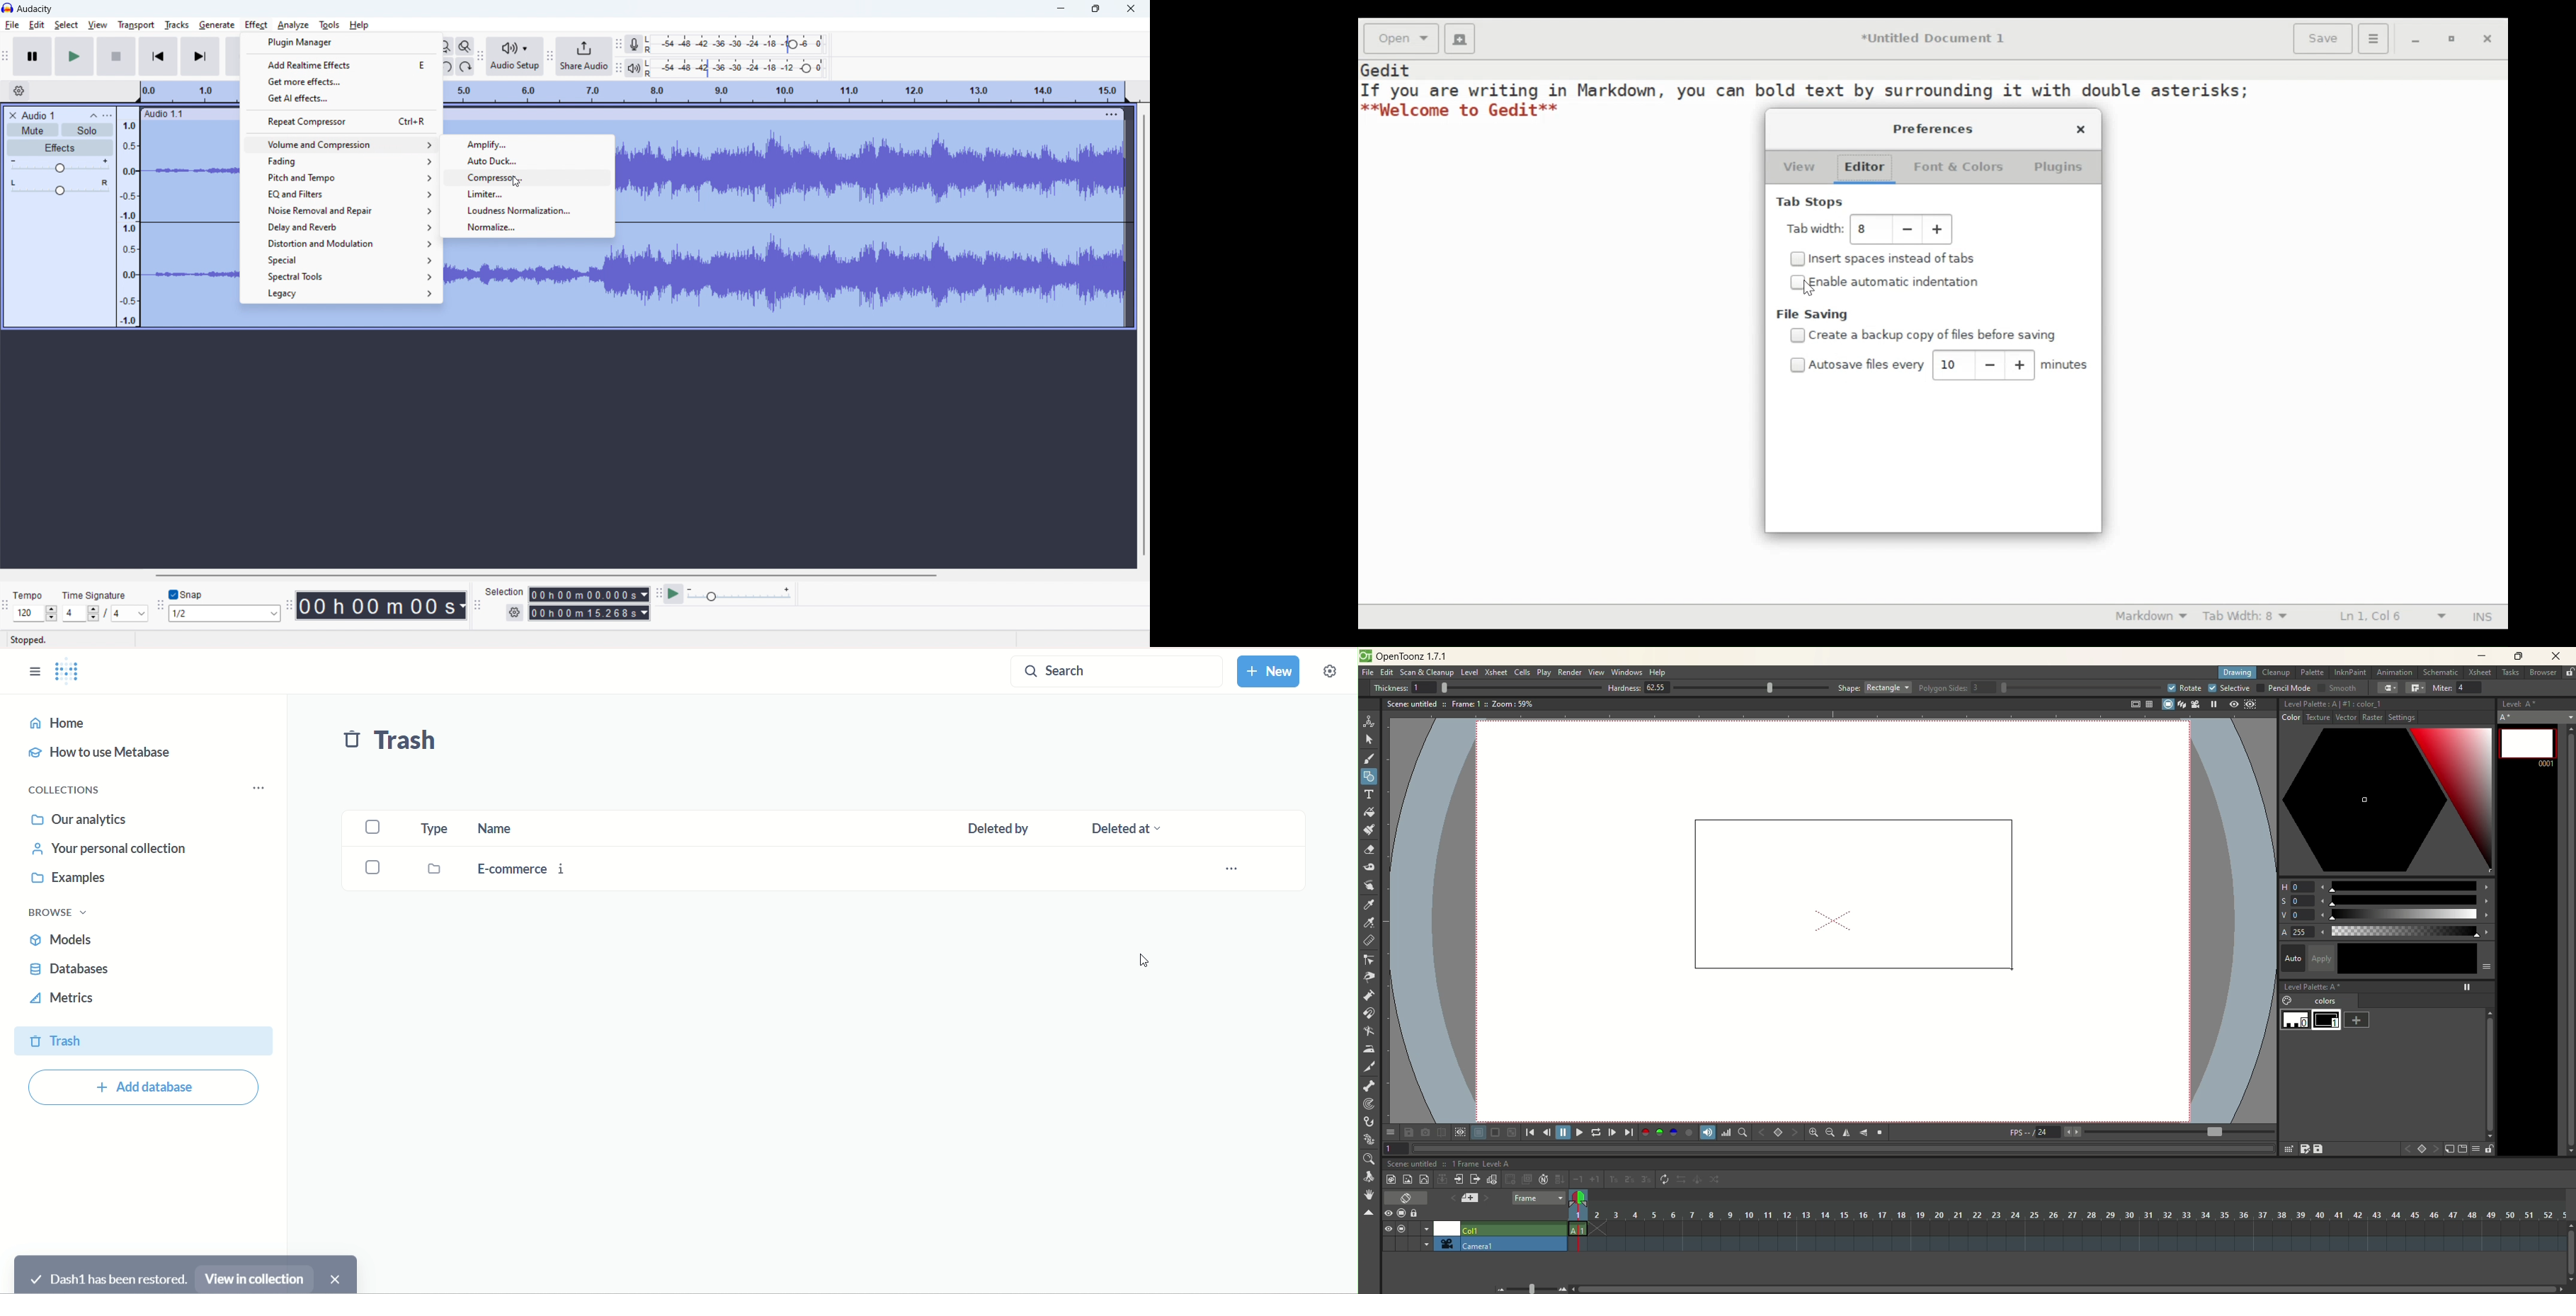 Image resolution: width=2576 pixels, height=1316 pixels. I want to click on skip to start, so click(158, 56).